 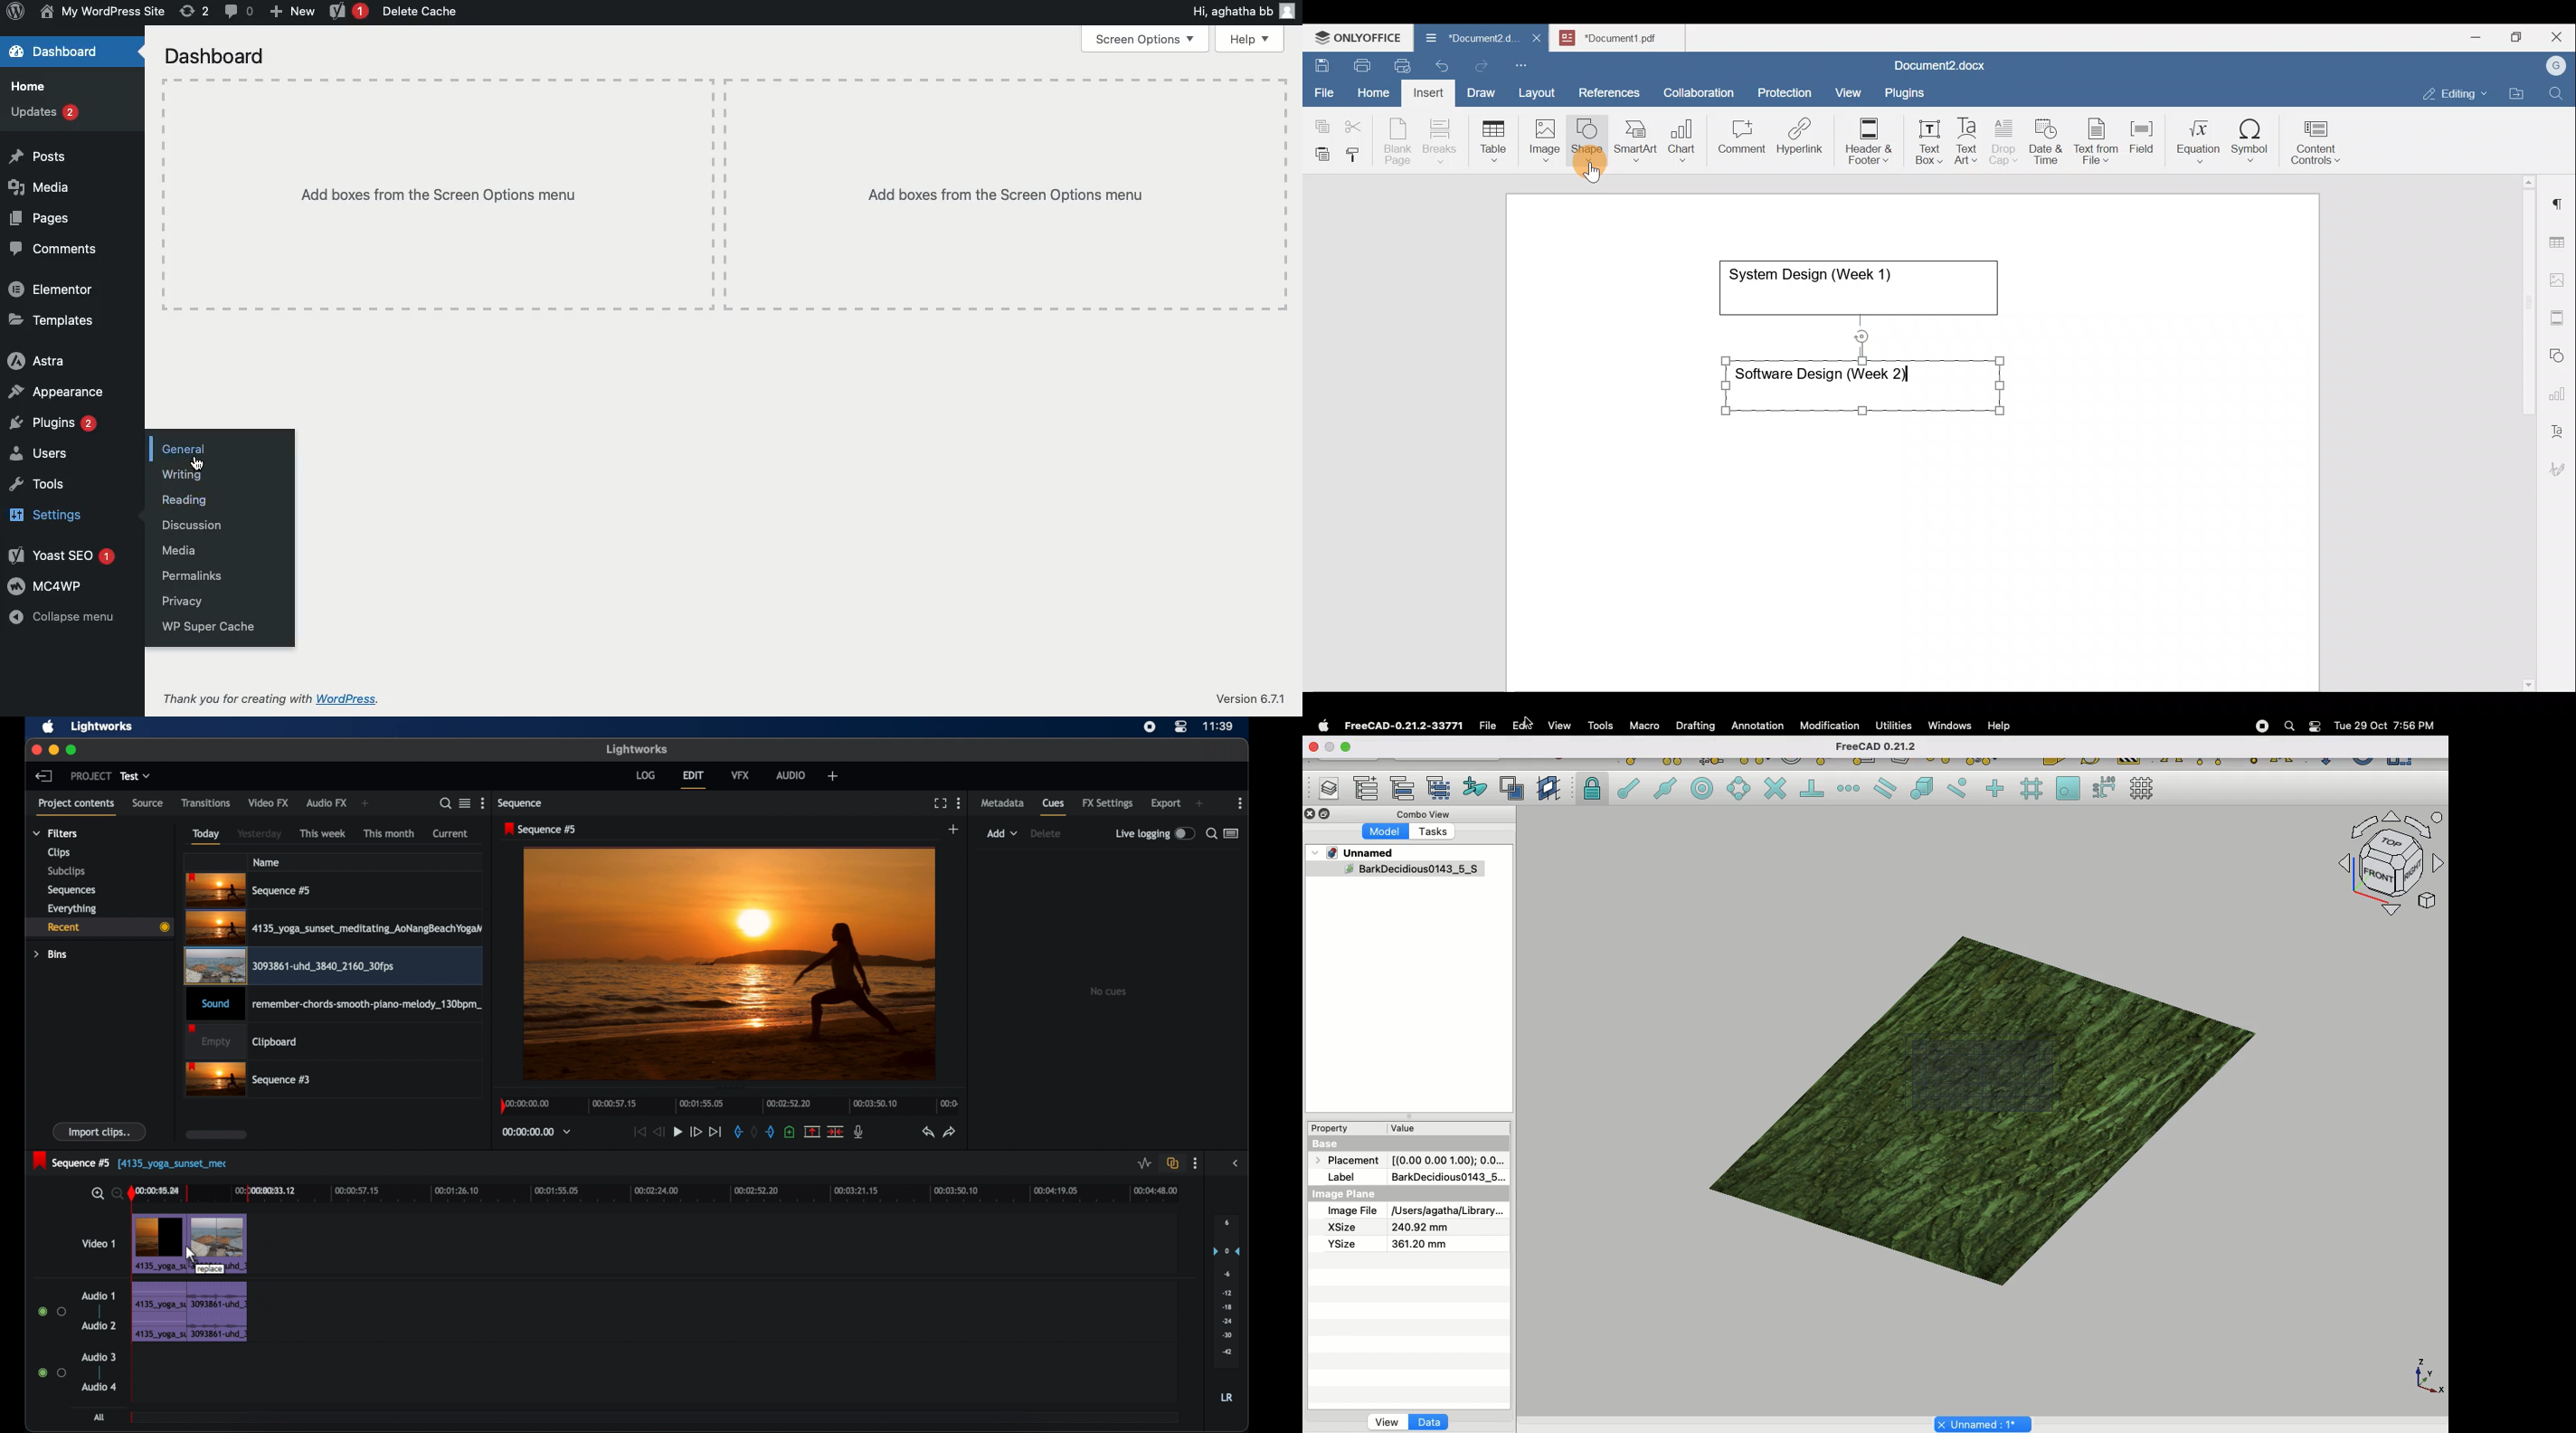 I want to click on Headers & footers, so click(x=2559, y=314).